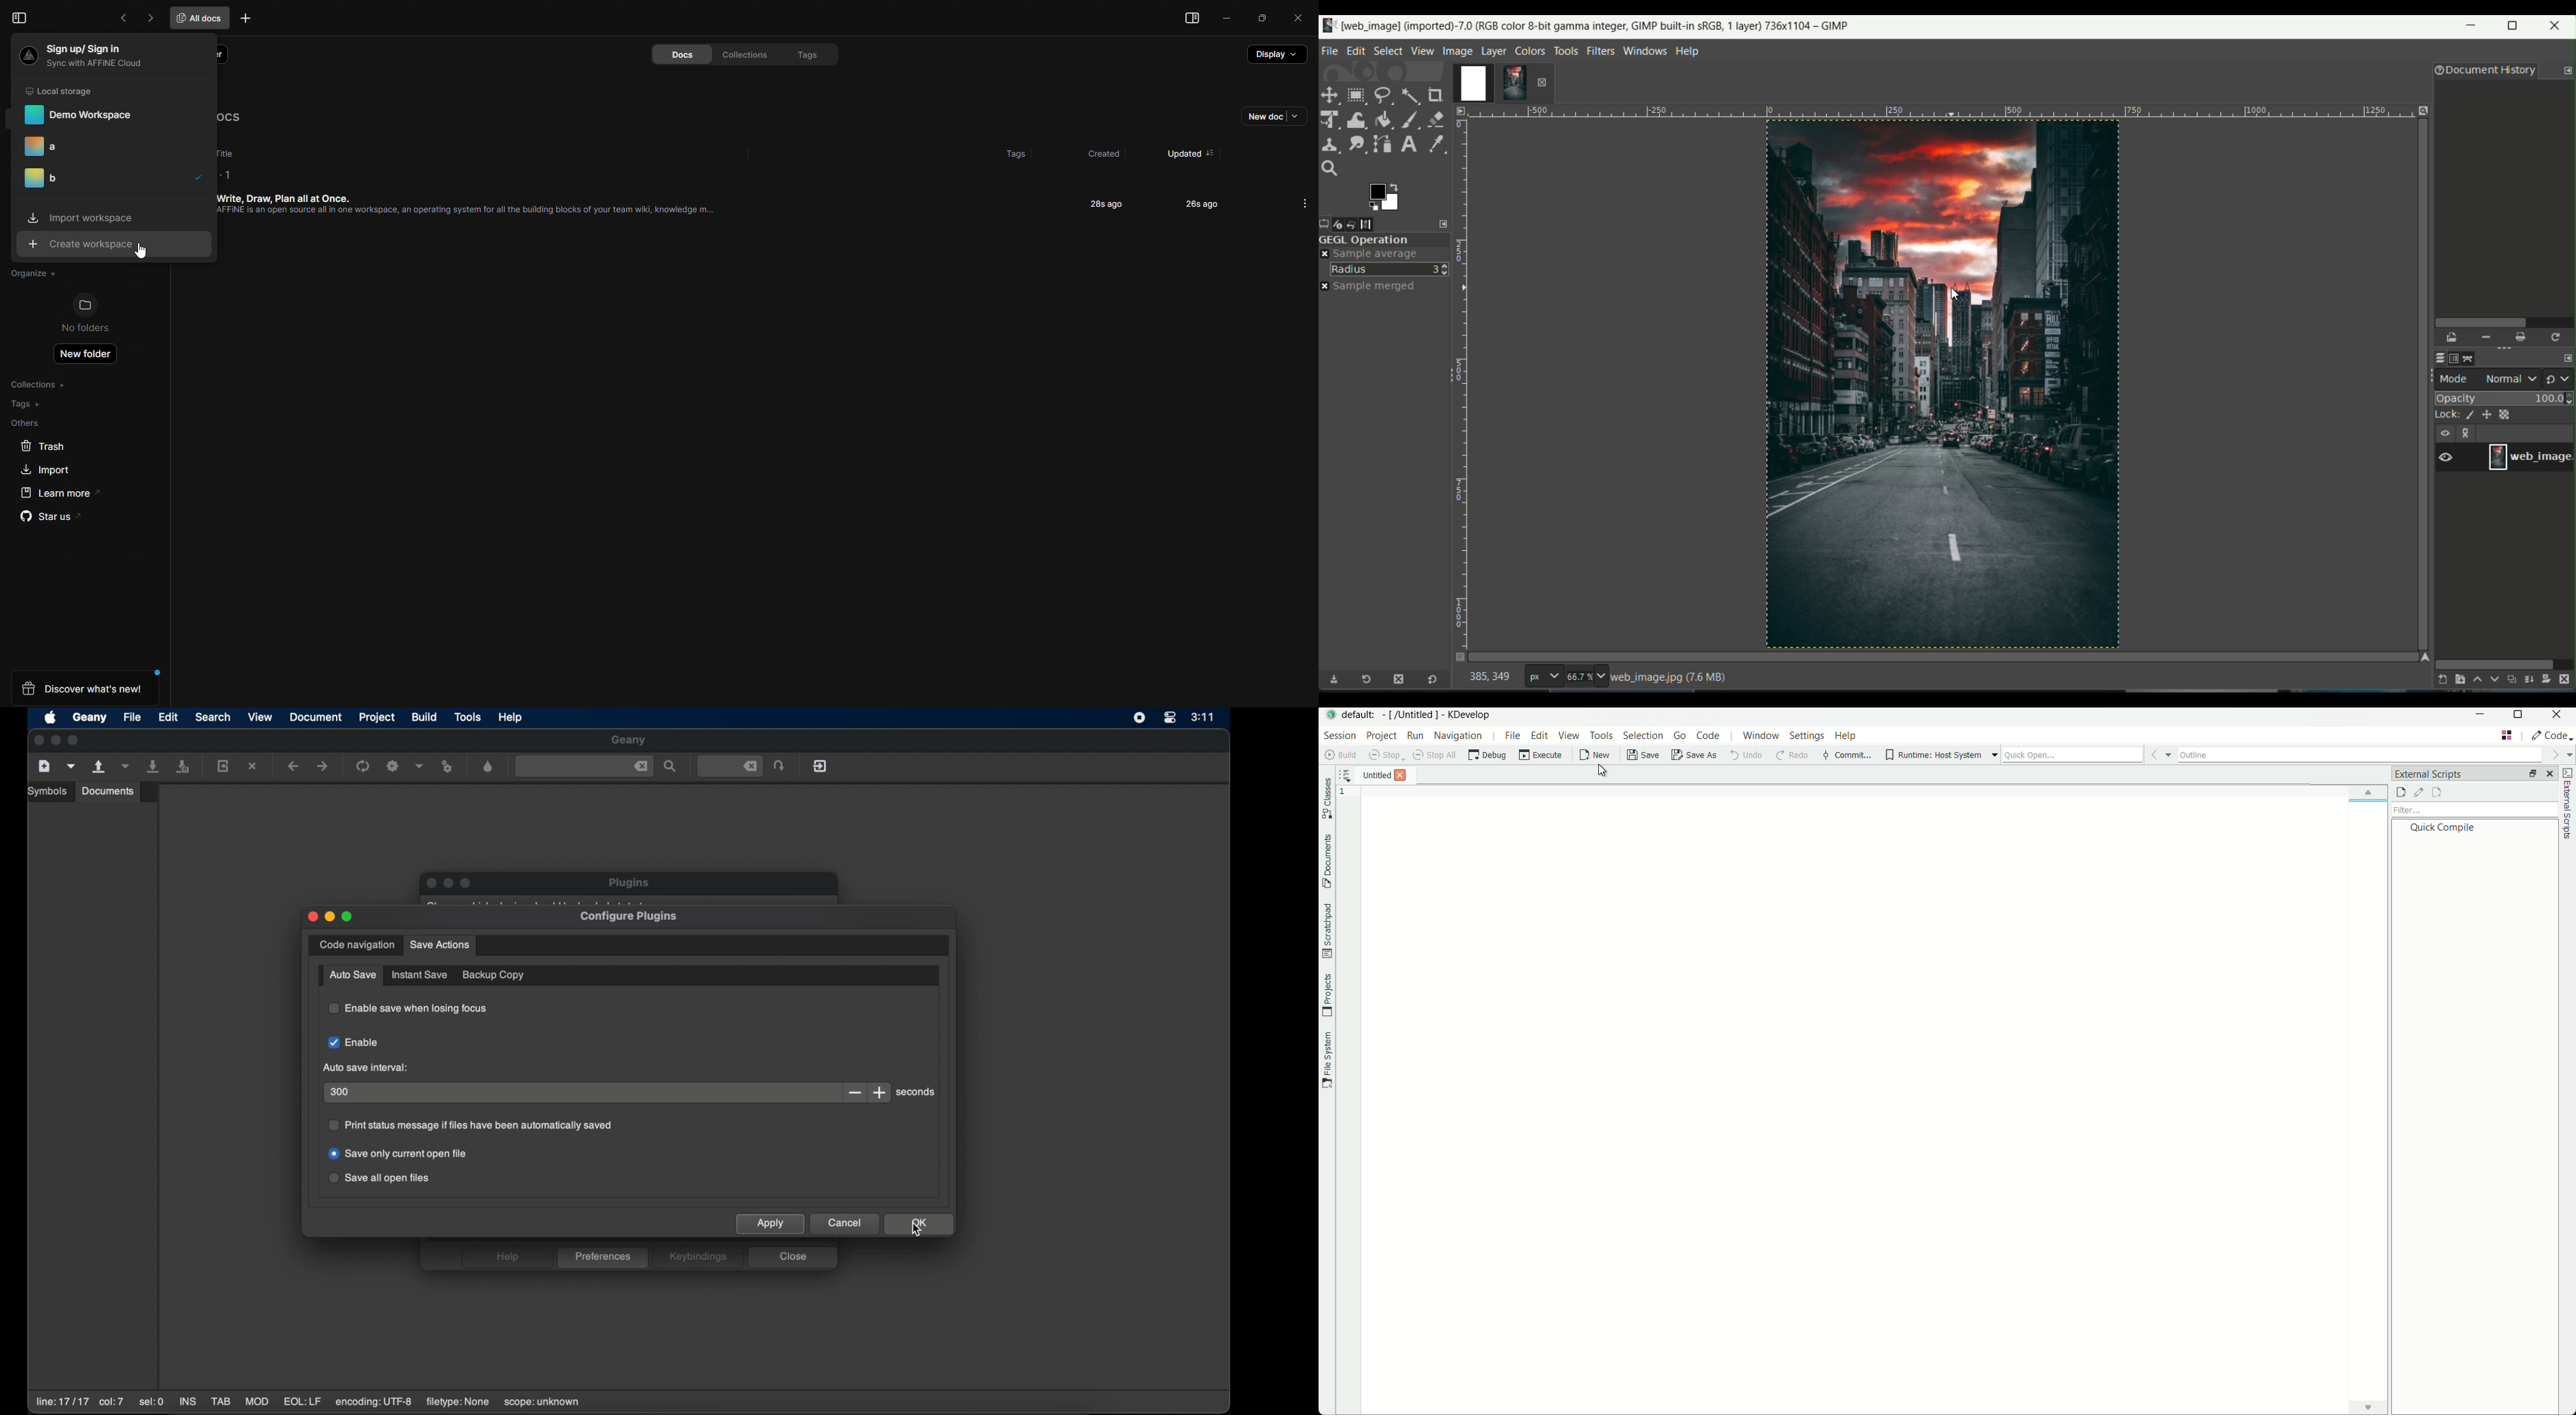 The width and height of the screenshot is (2576, 1428). What do you see at coordinates (730, 766) in the screenshot?
I see `jump to the entered file` at bounding box center [730, 766].